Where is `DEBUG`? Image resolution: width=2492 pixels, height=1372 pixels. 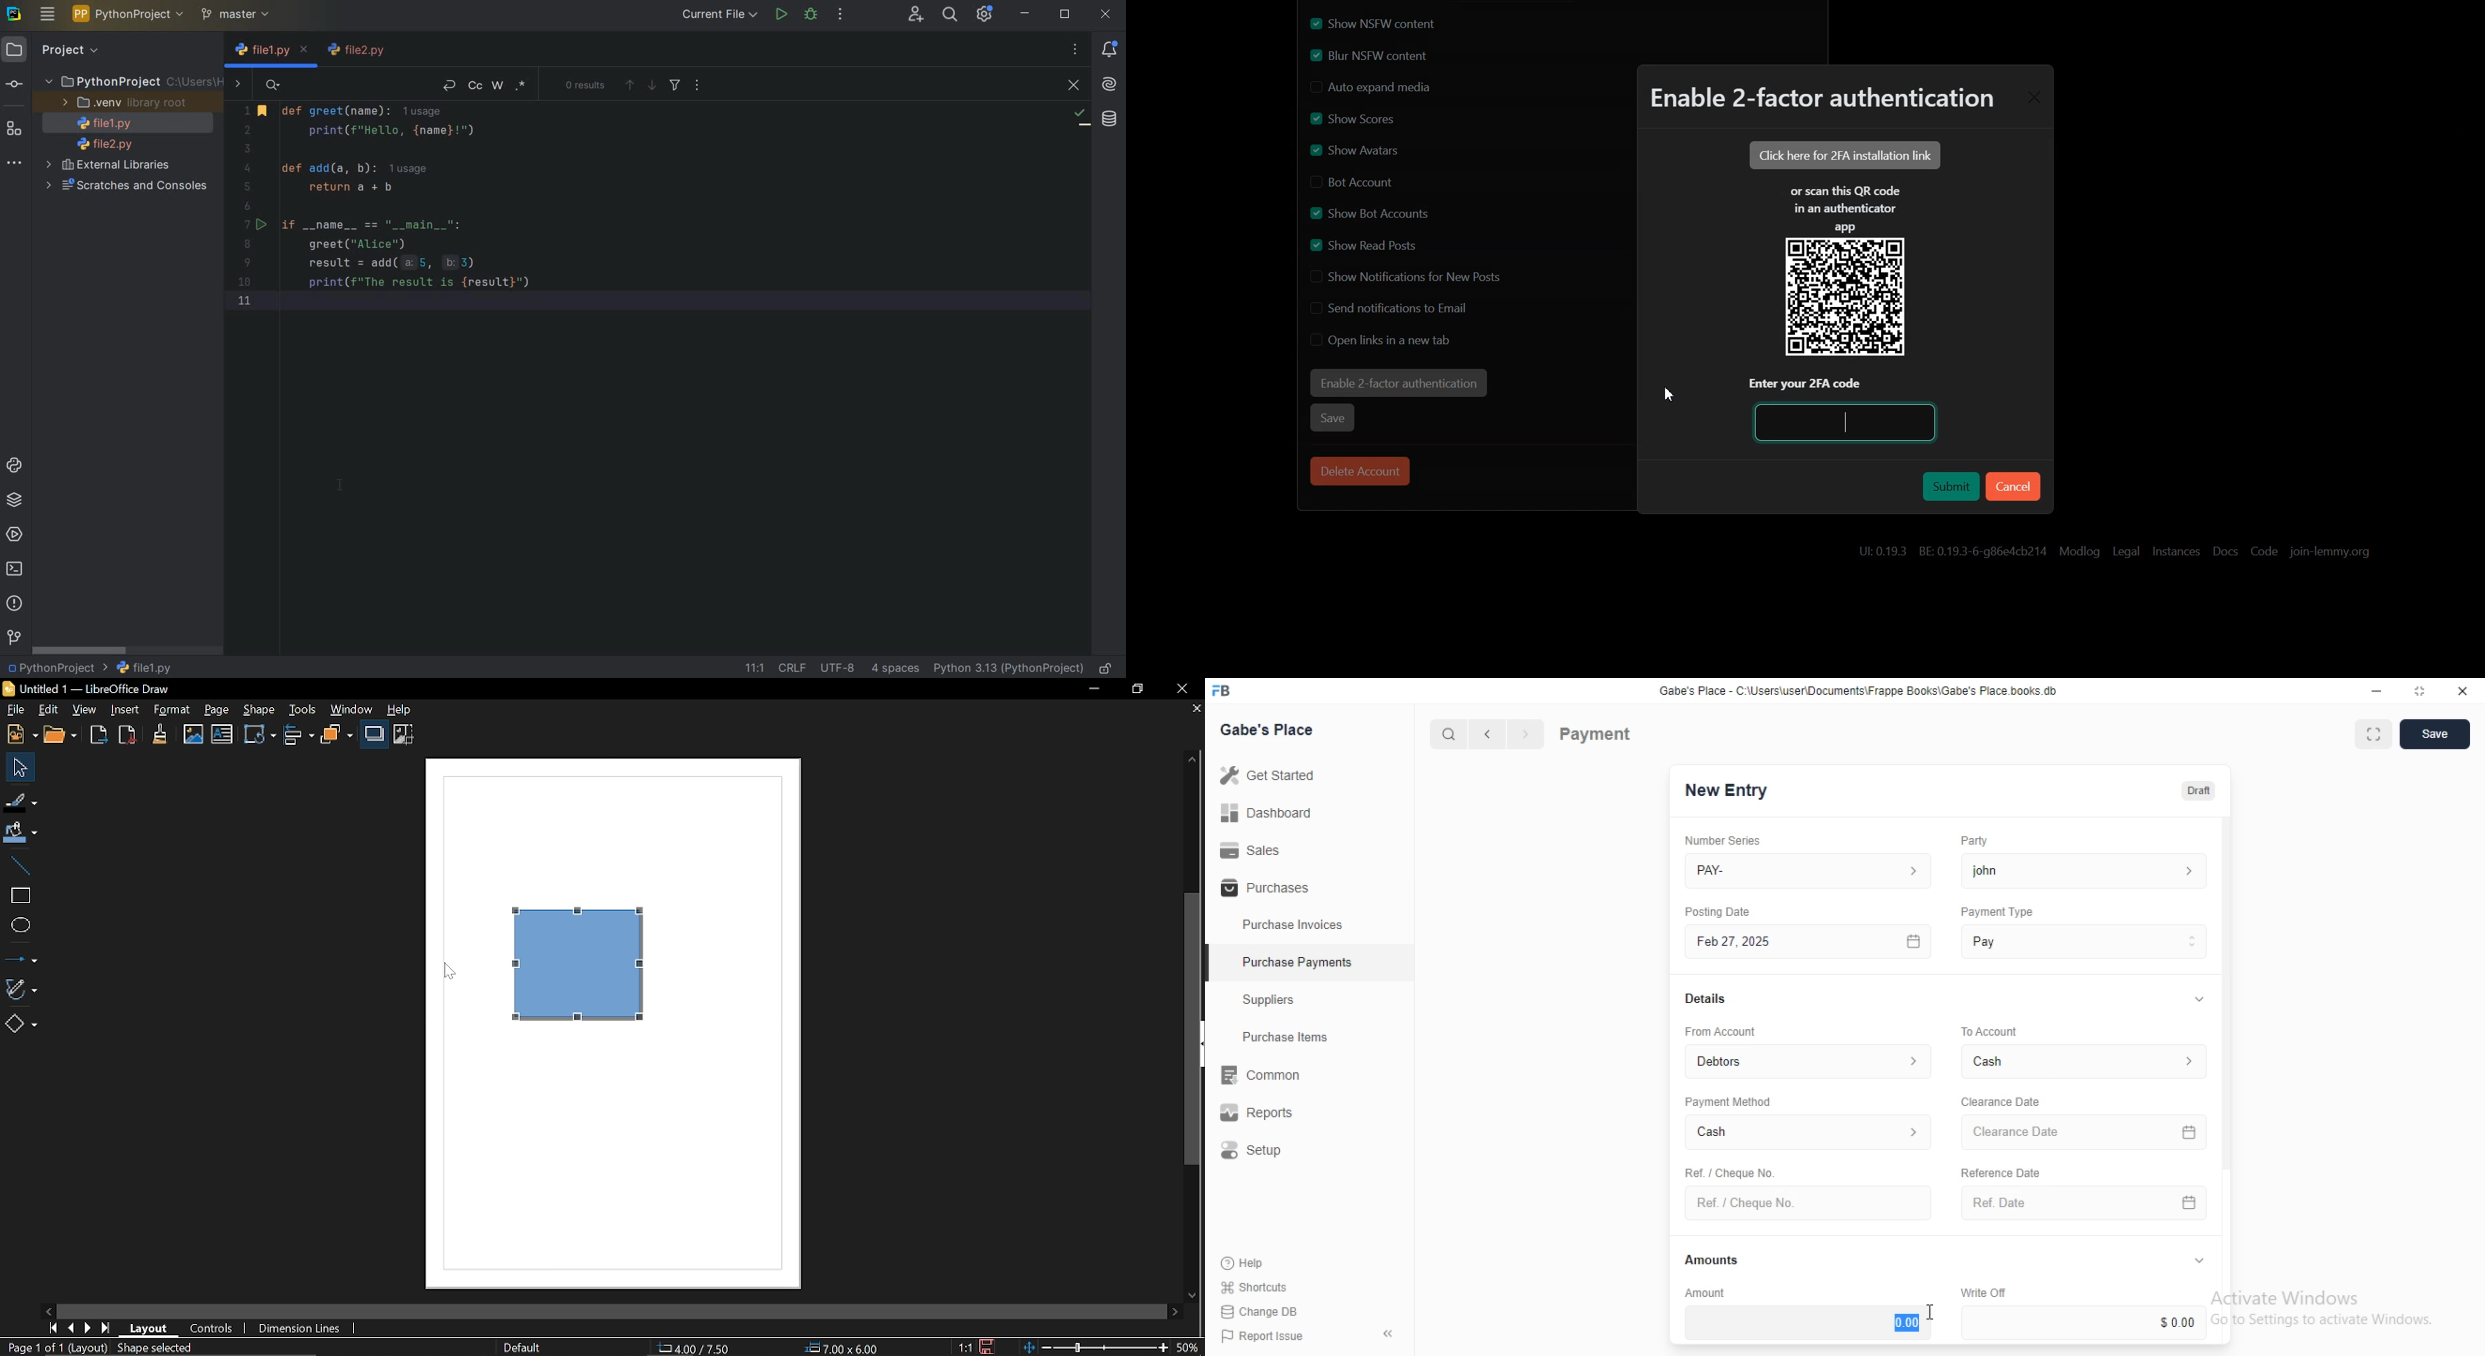
DEBUG is located at coordinates (813, 15).